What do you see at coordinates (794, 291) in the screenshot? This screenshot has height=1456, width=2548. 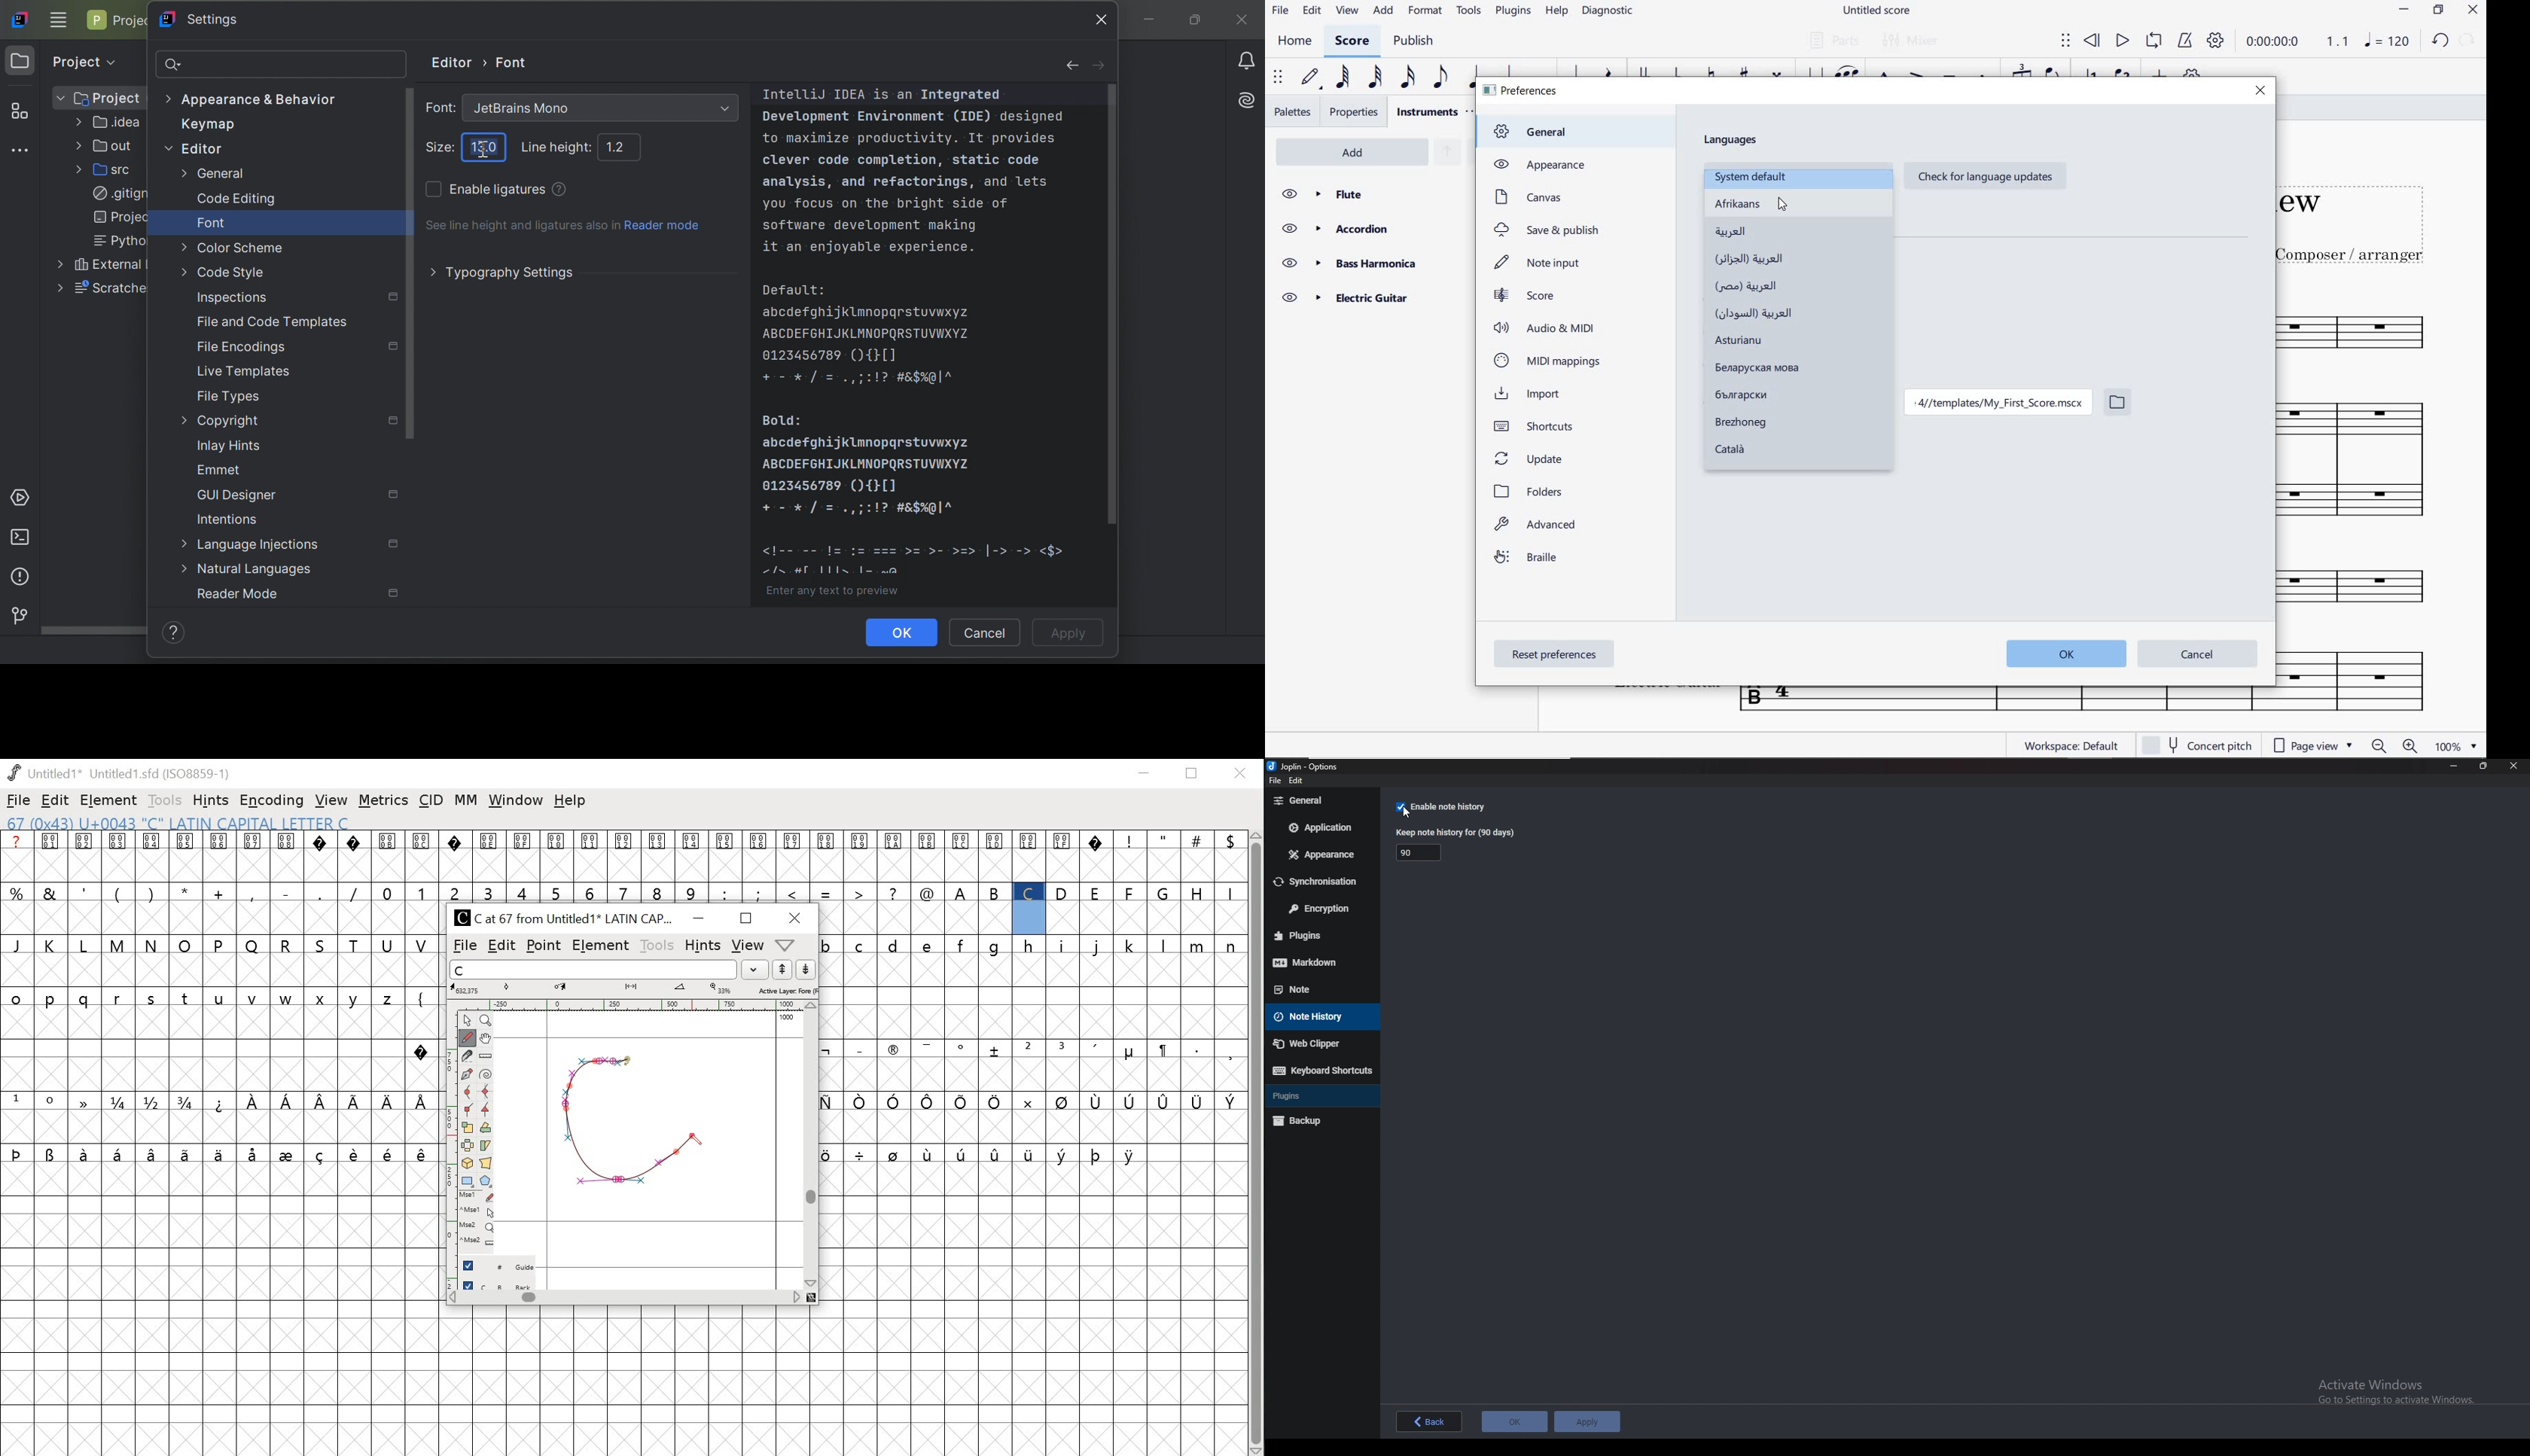 I see `Default:` at bounding box center [794, 291].